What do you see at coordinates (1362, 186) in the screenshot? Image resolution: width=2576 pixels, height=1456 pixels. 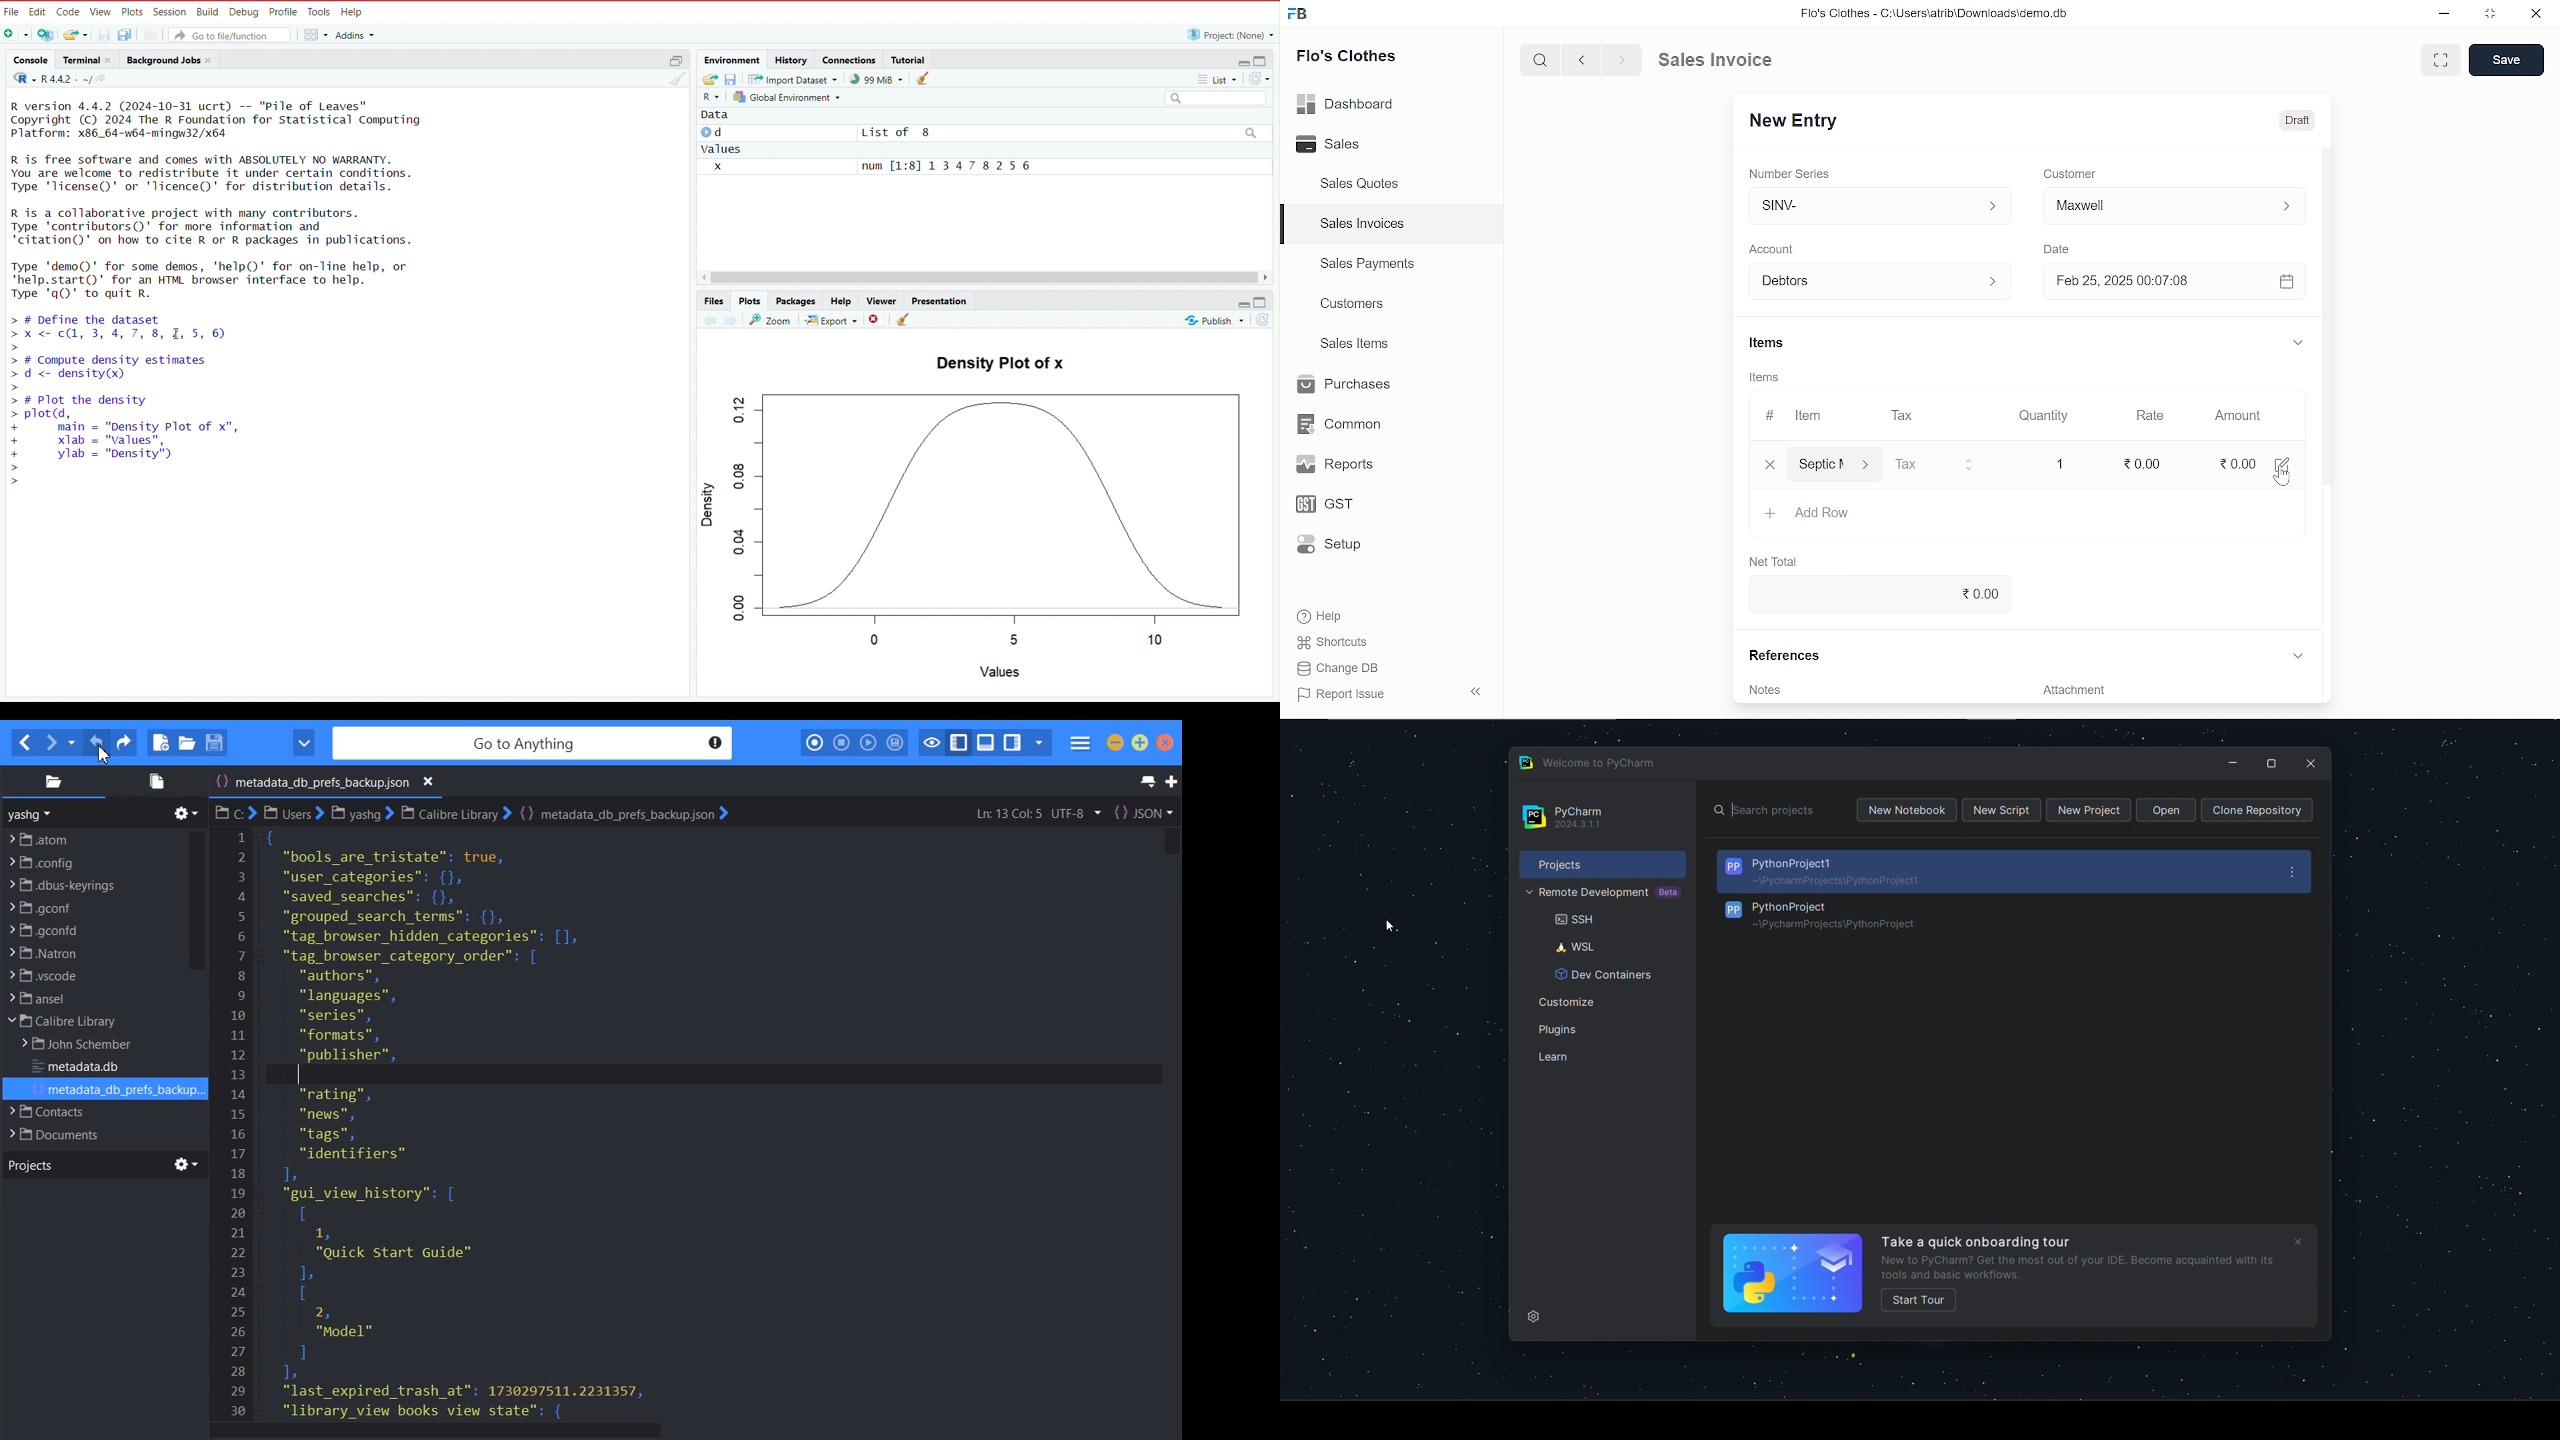 I see `Sales Quotes` at bounding box center [1362, 186].